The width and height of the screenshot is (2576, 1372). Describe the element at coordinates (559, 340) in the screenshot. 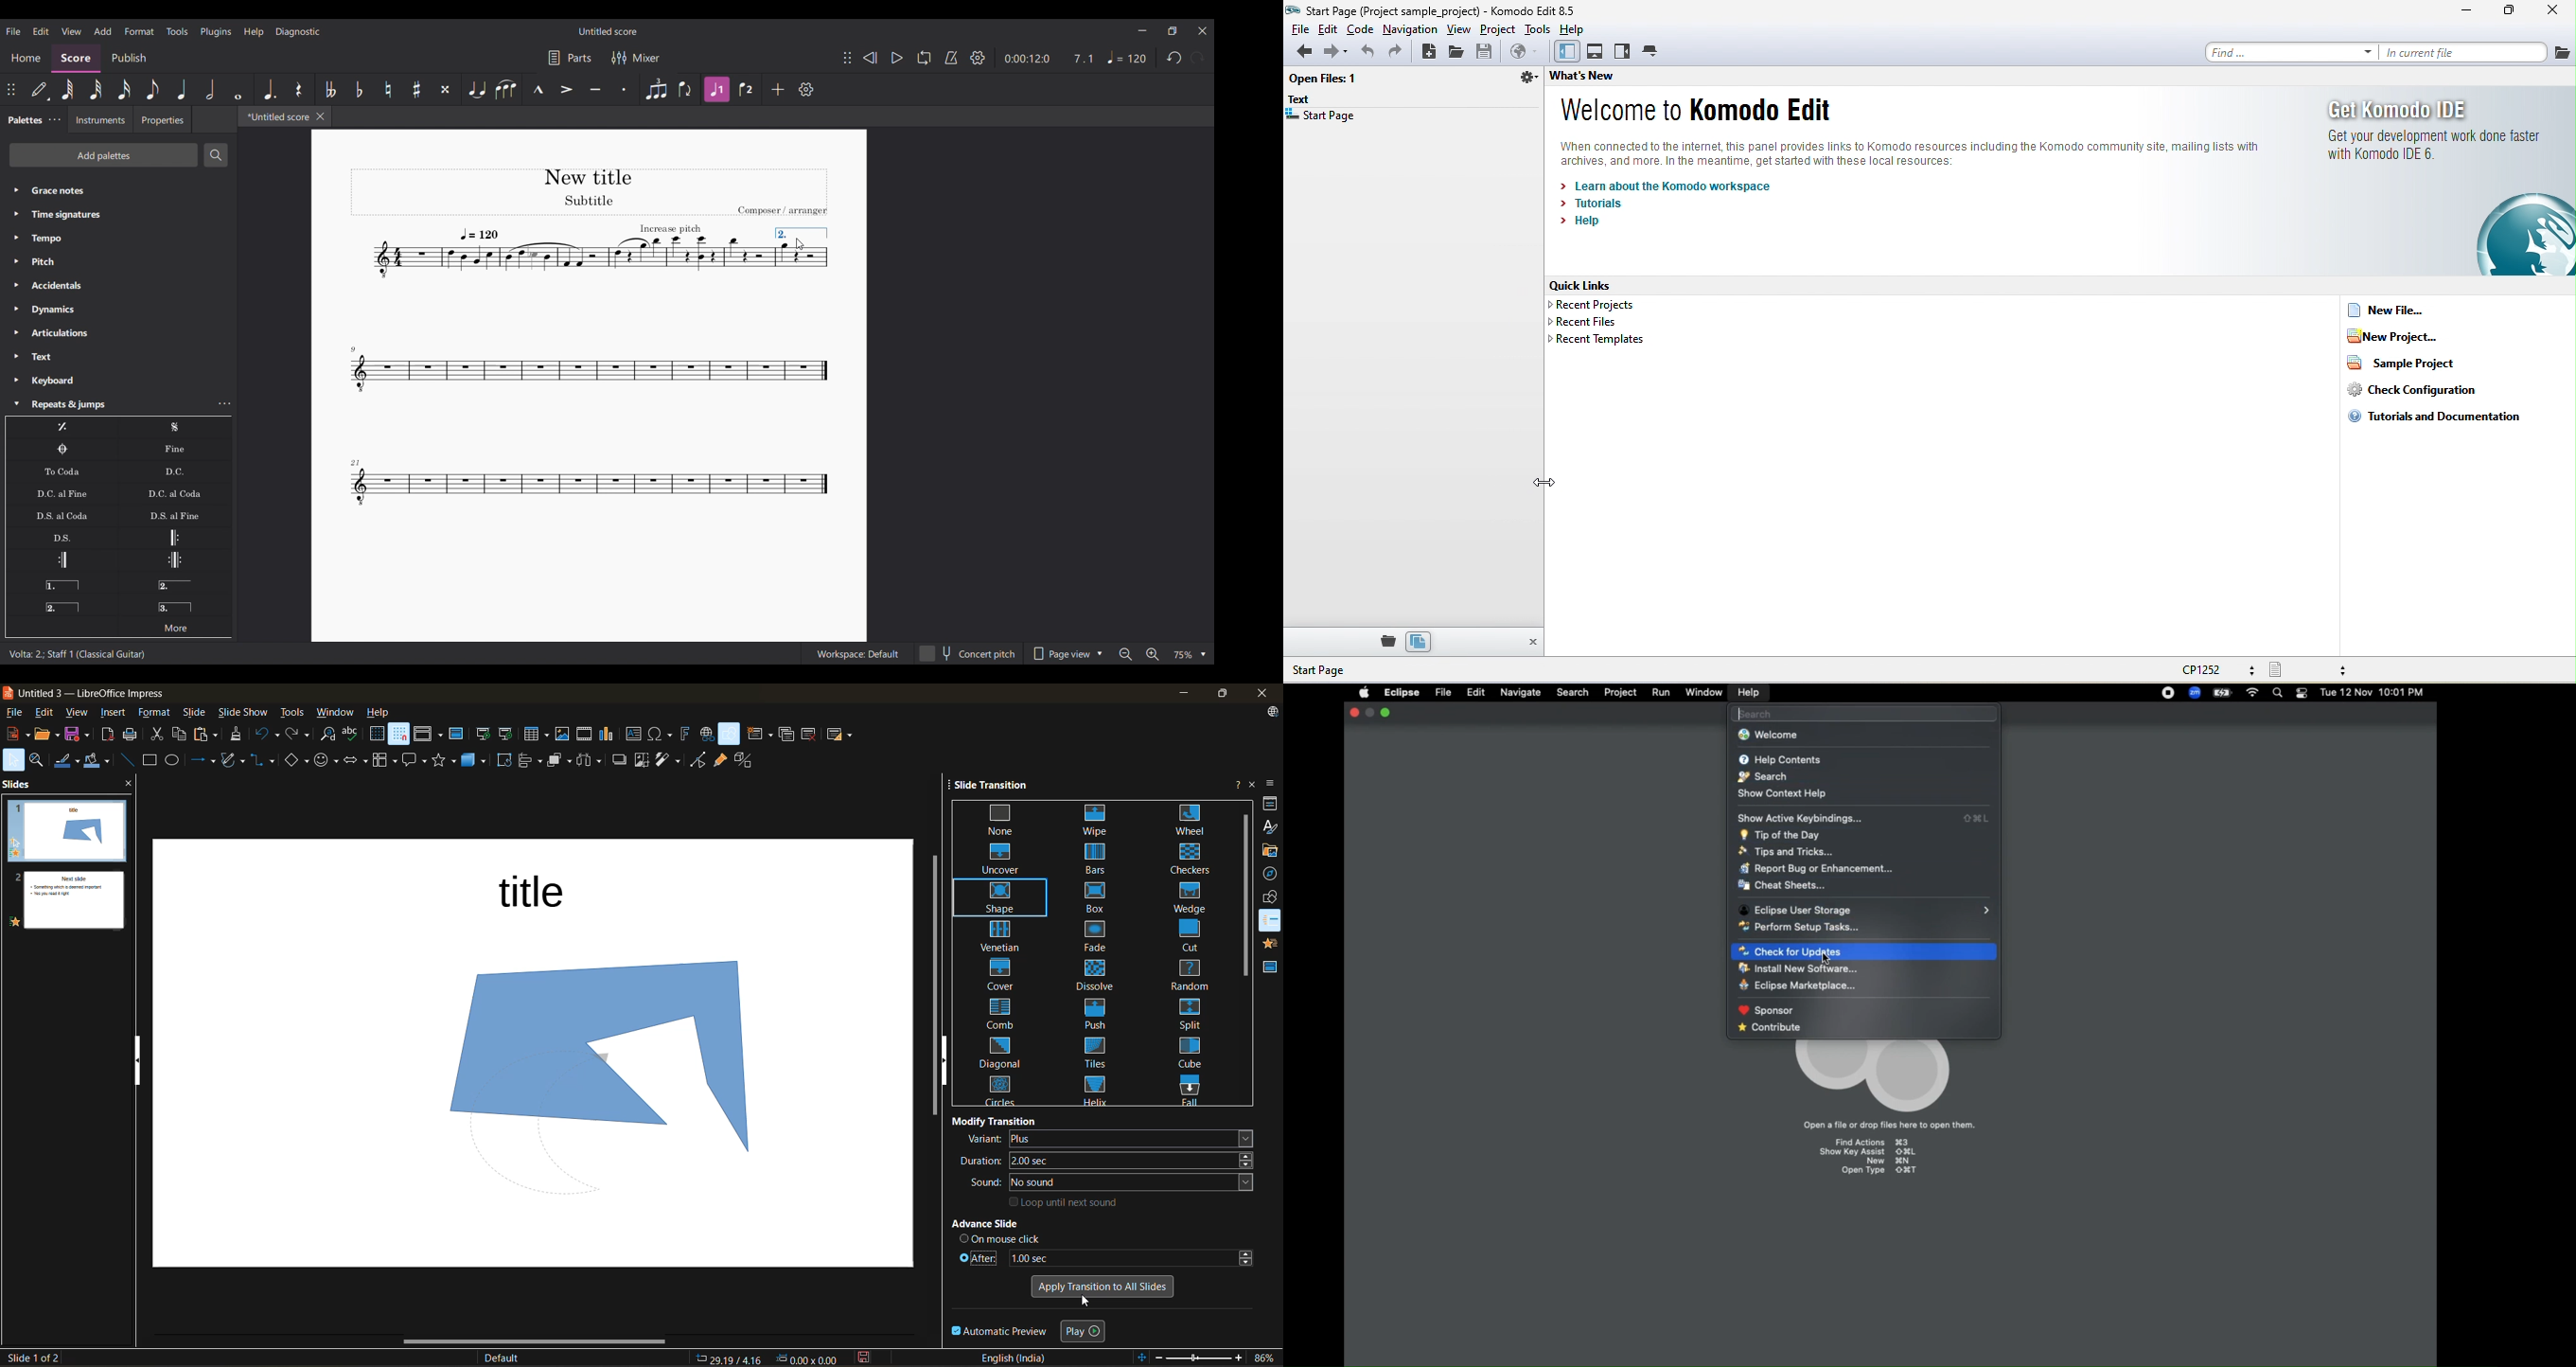

I see `Current score` at that location.